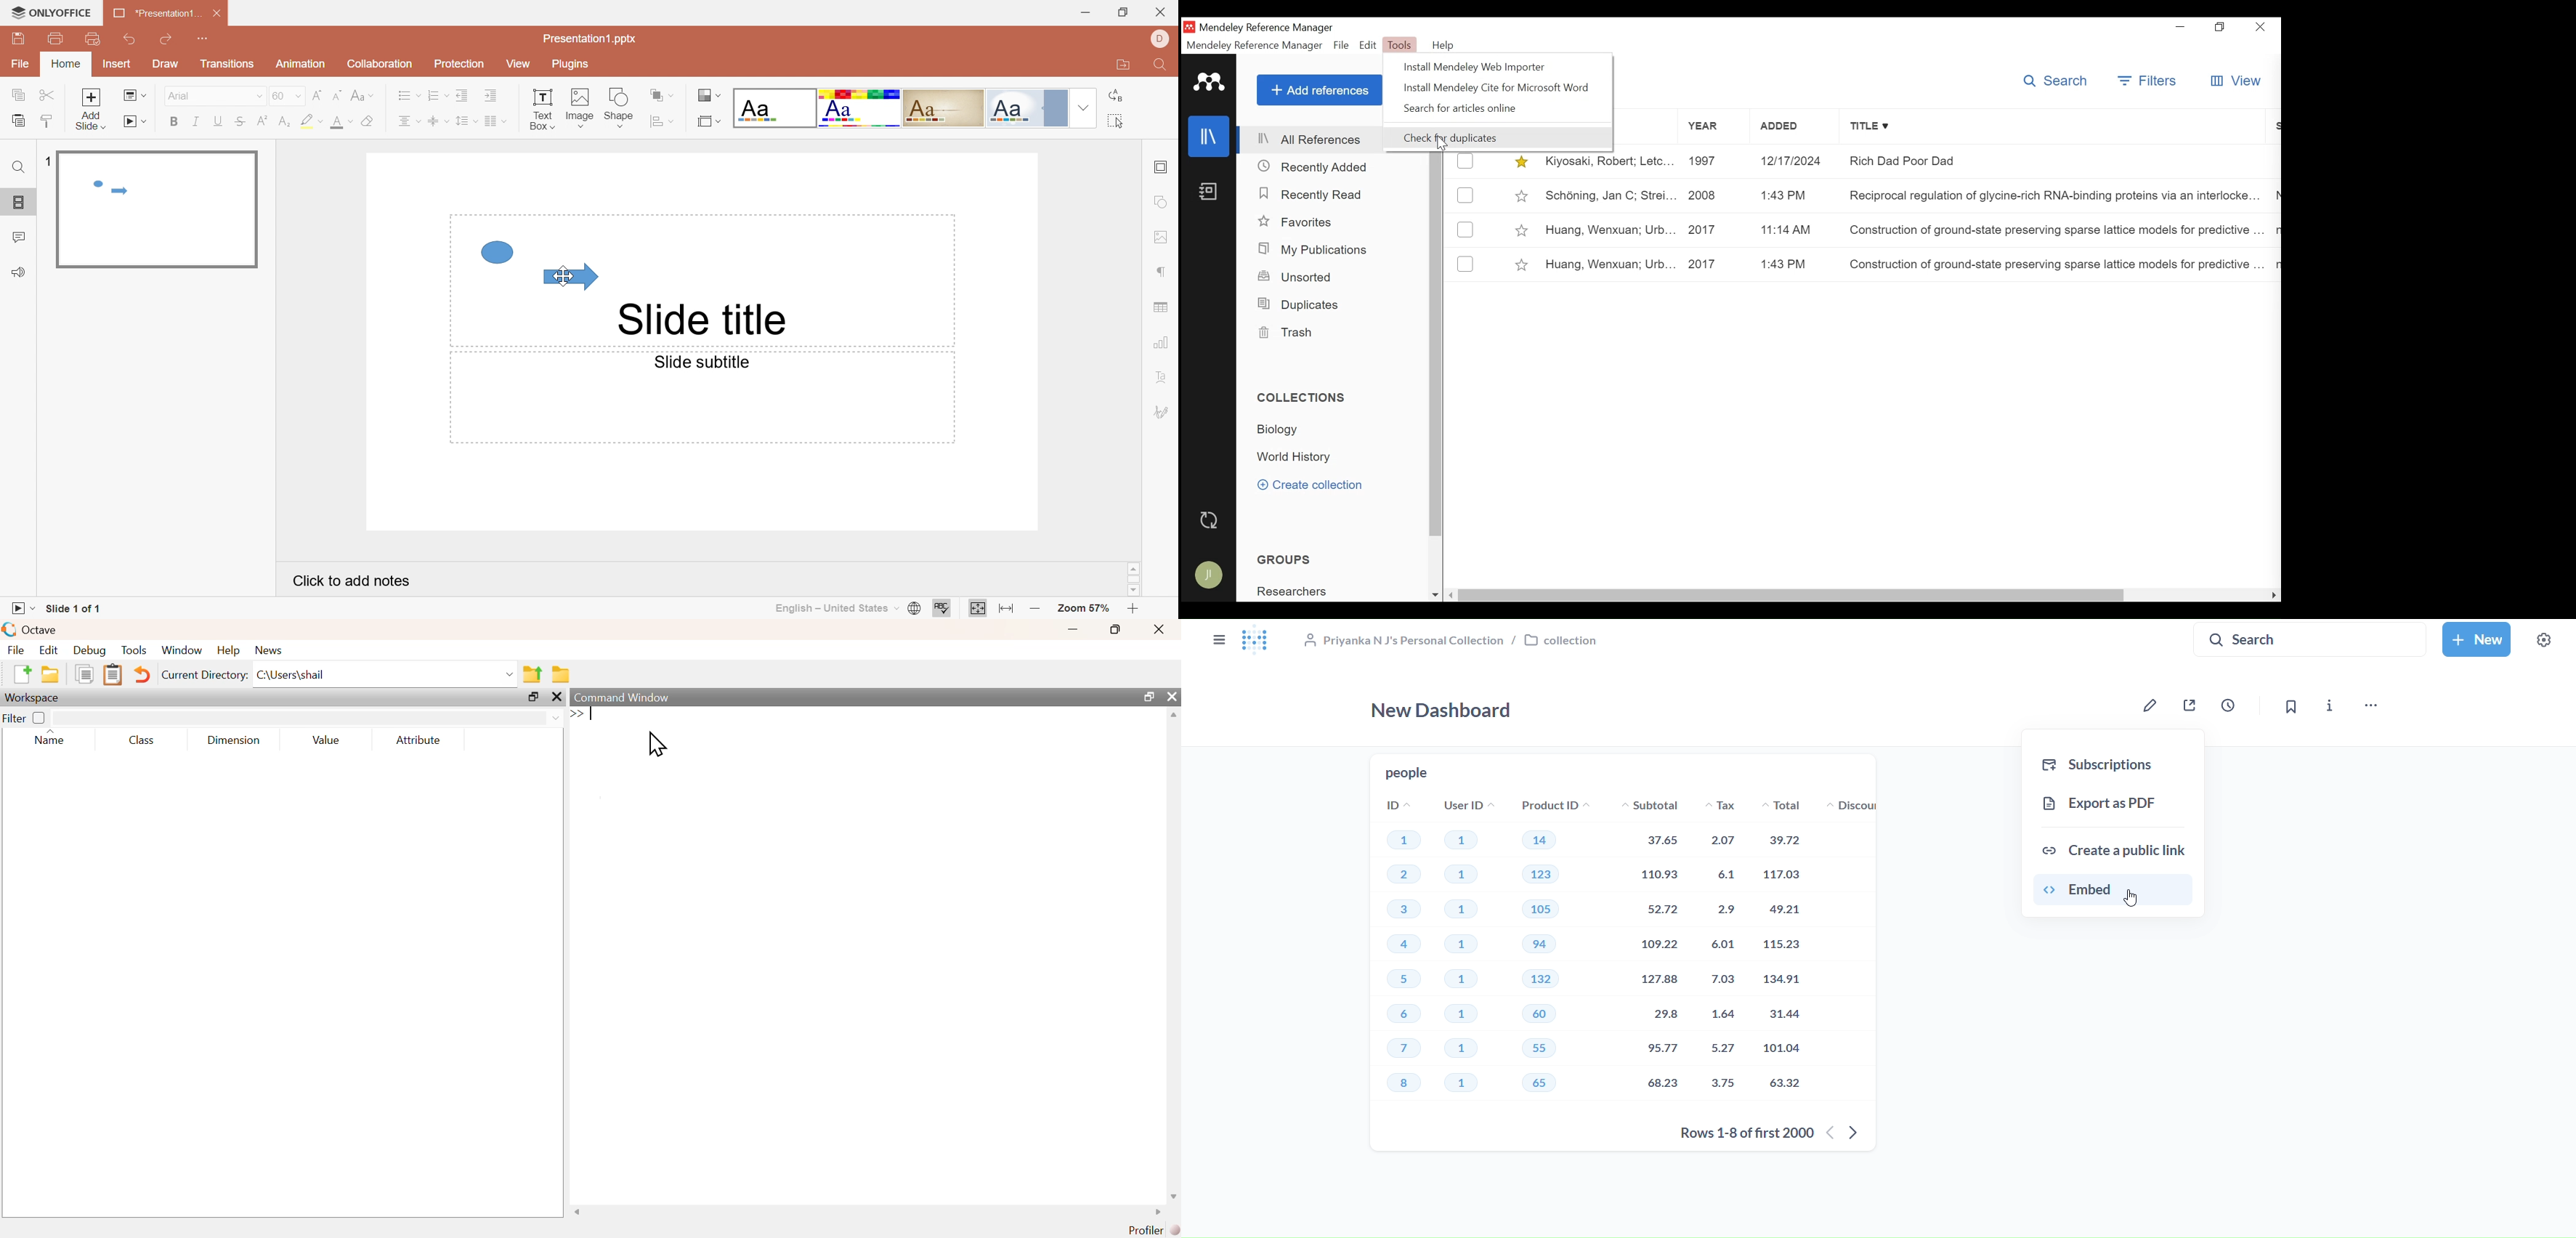  Describe the element at coordinates (19, 124) in the screenshot. I see `Paste` at that location.